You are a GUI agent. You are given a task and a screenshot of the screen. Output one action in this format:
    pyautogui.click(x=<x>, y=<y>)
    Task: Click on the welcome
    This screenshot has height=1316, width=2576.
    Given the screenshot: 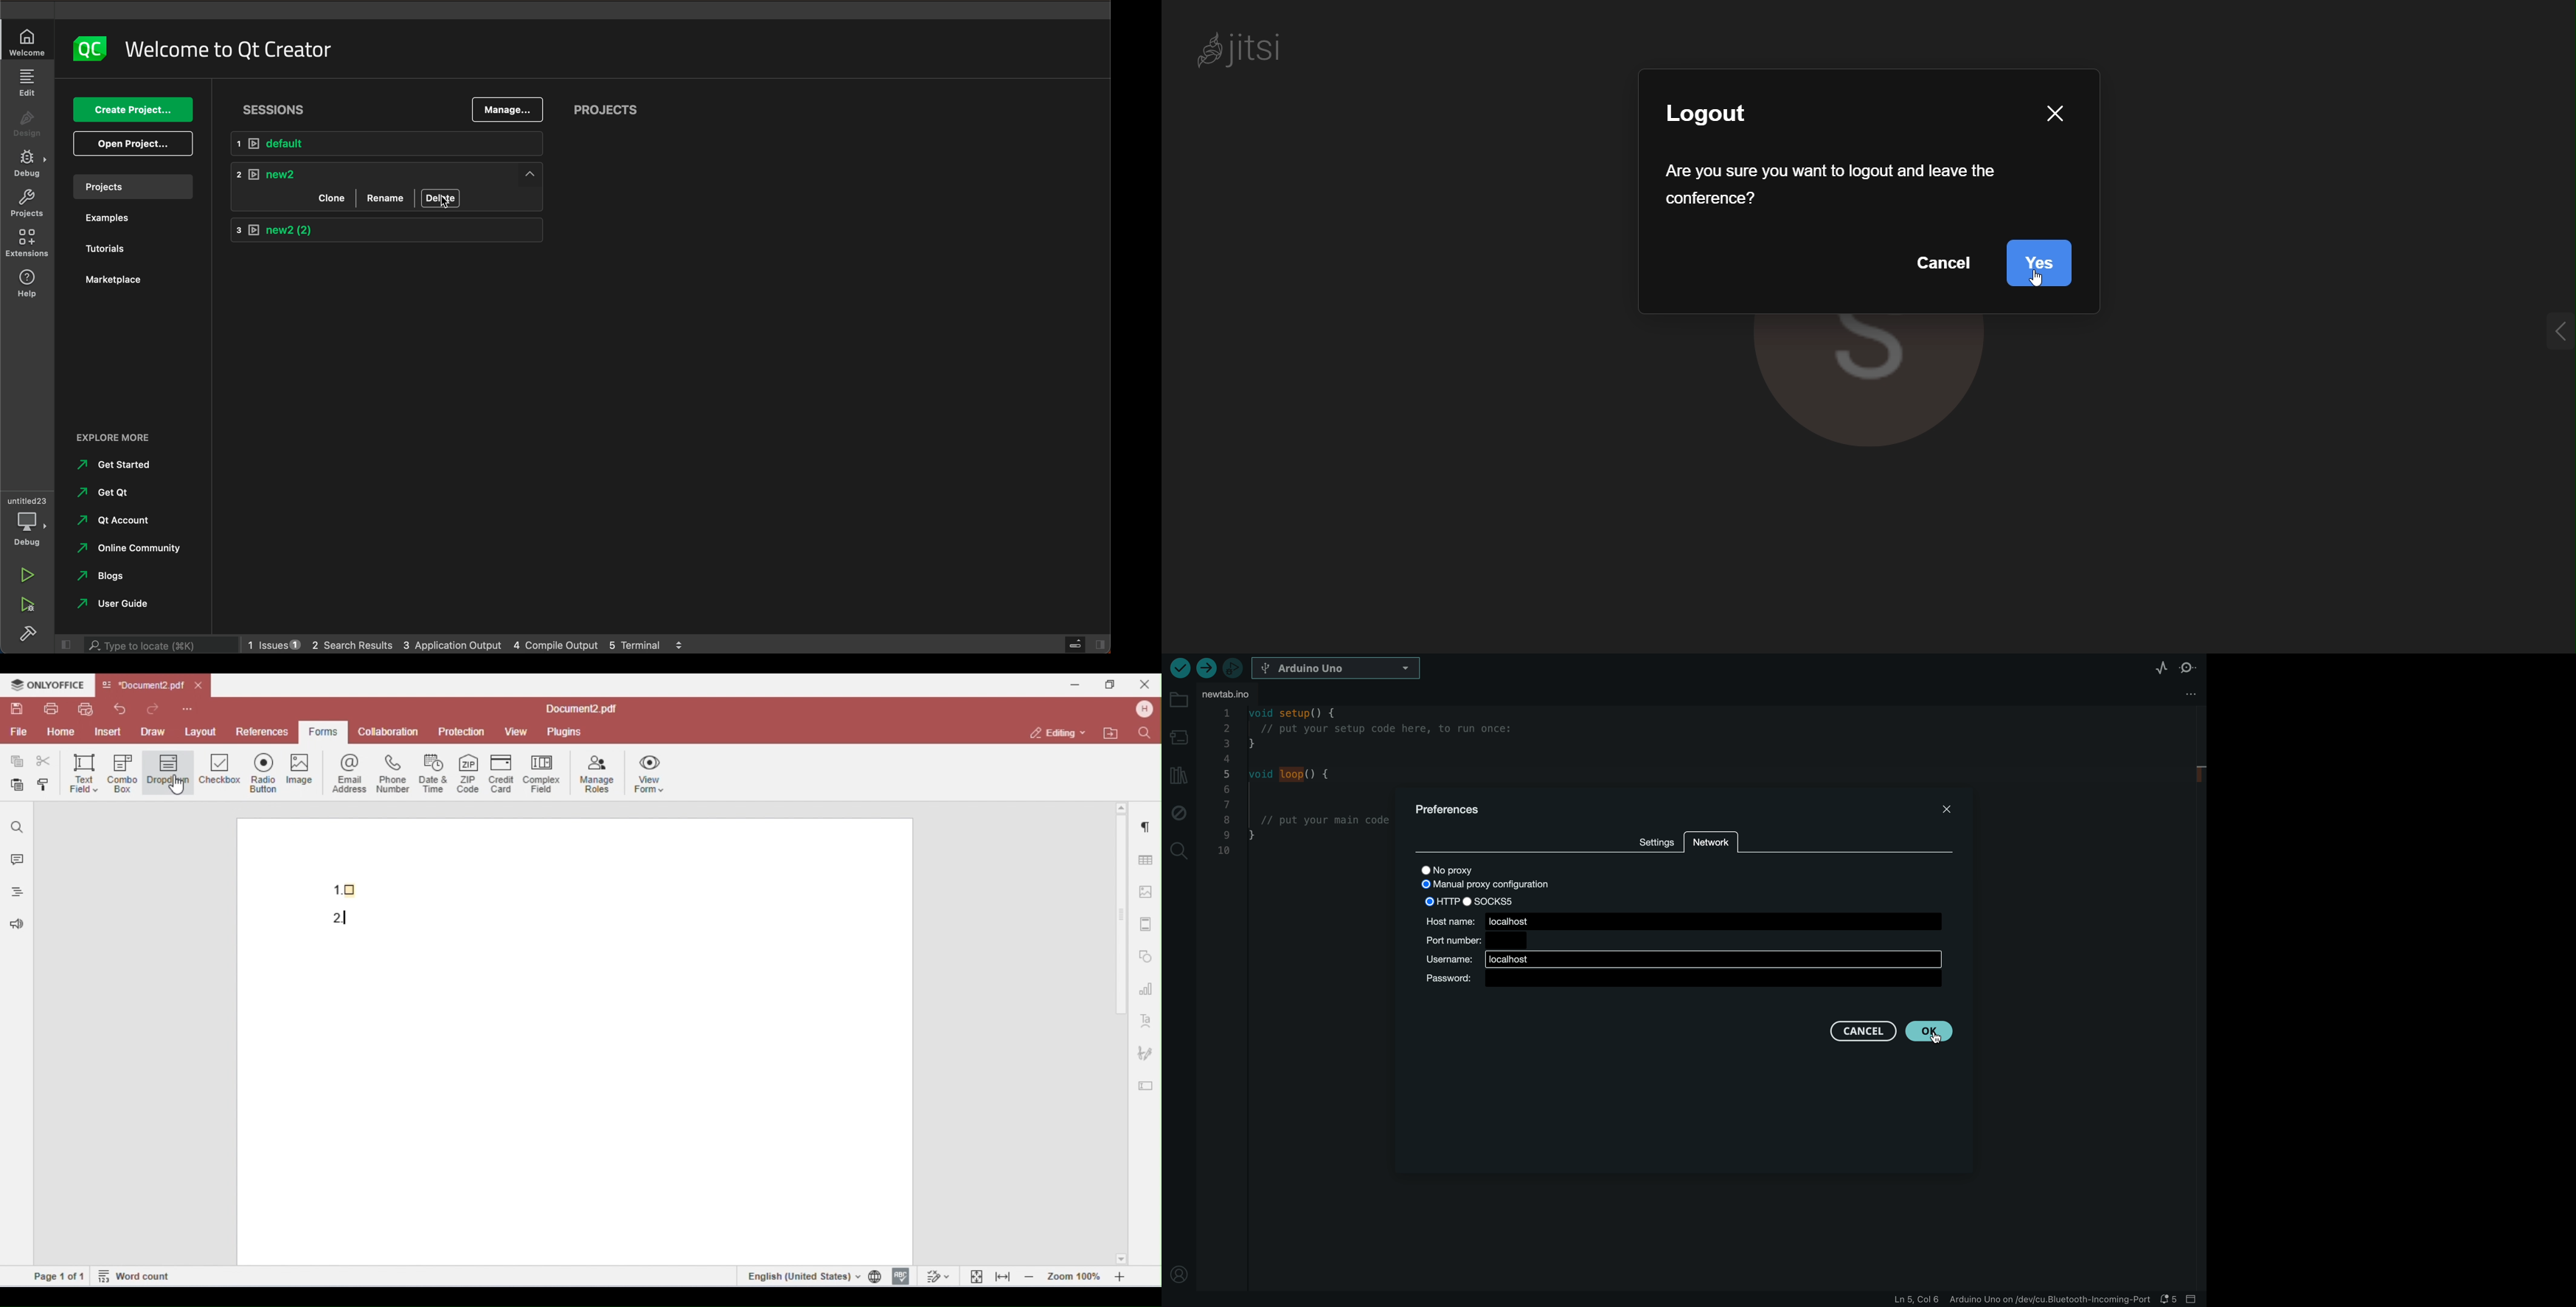 What is the action you would take?
    pyautogui.click(x=28, y=42)
    